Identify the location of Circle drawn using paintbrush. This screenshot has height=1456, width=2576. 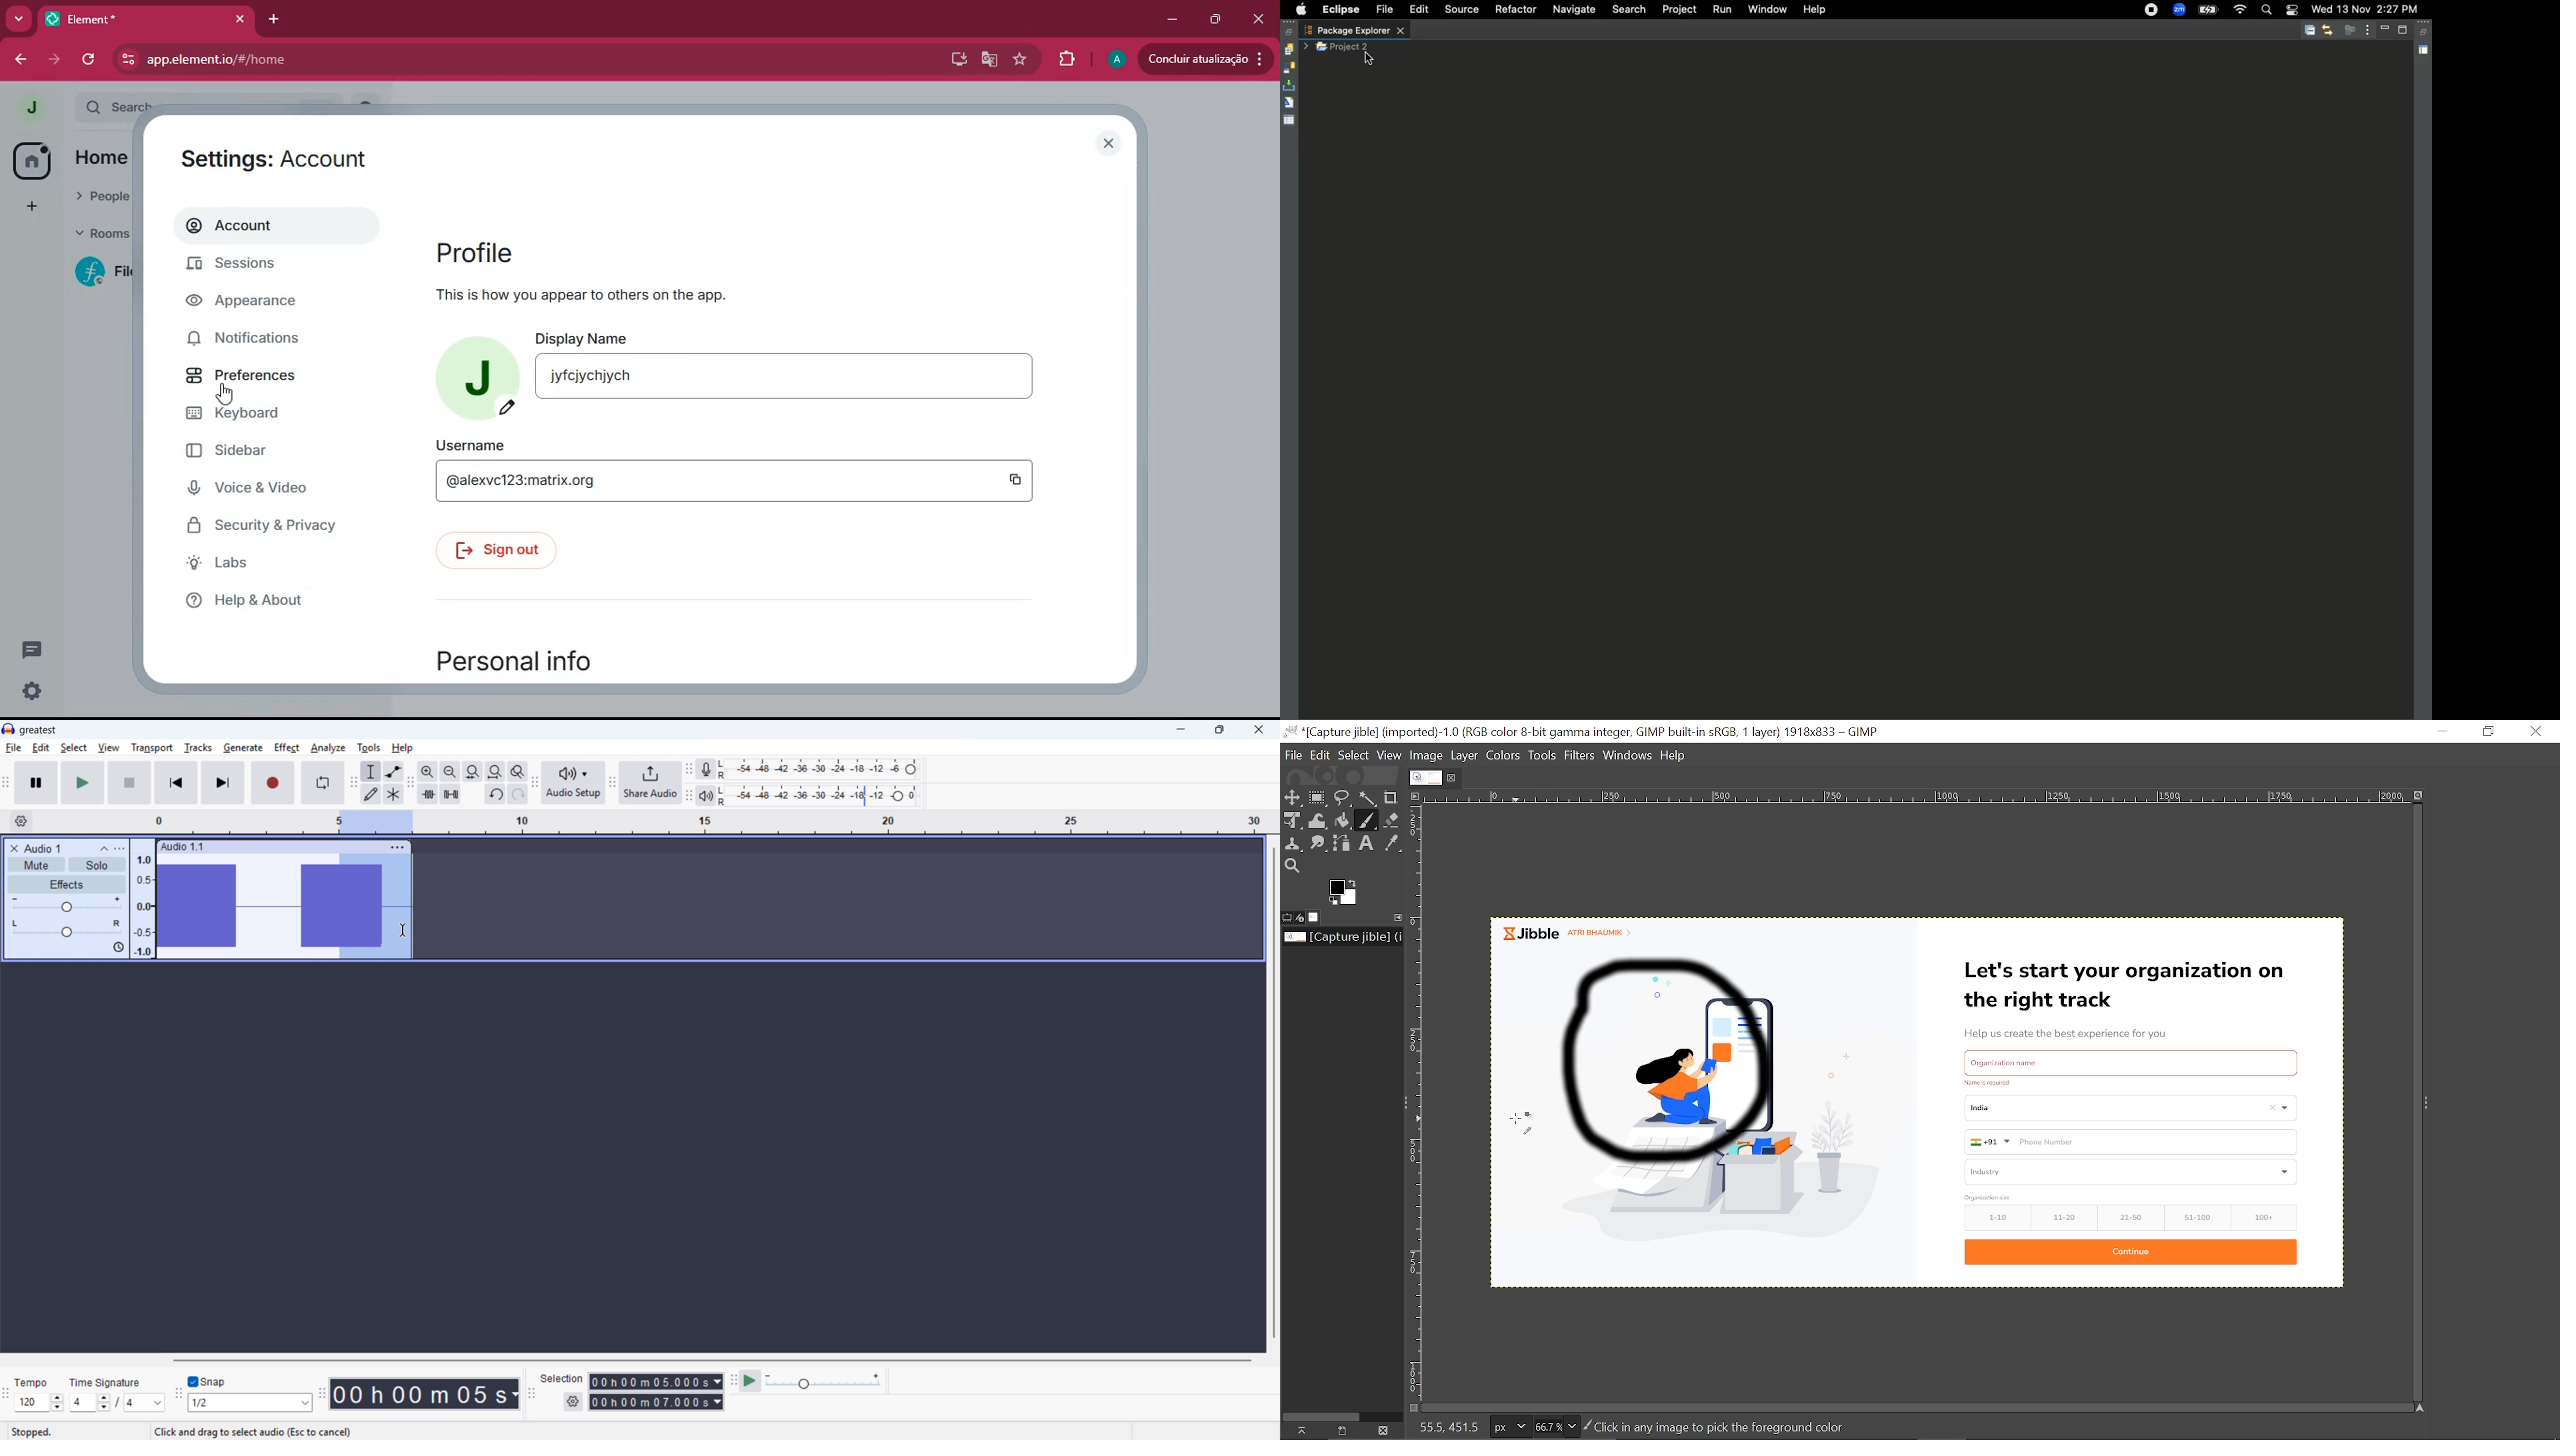
(1693, 1068).